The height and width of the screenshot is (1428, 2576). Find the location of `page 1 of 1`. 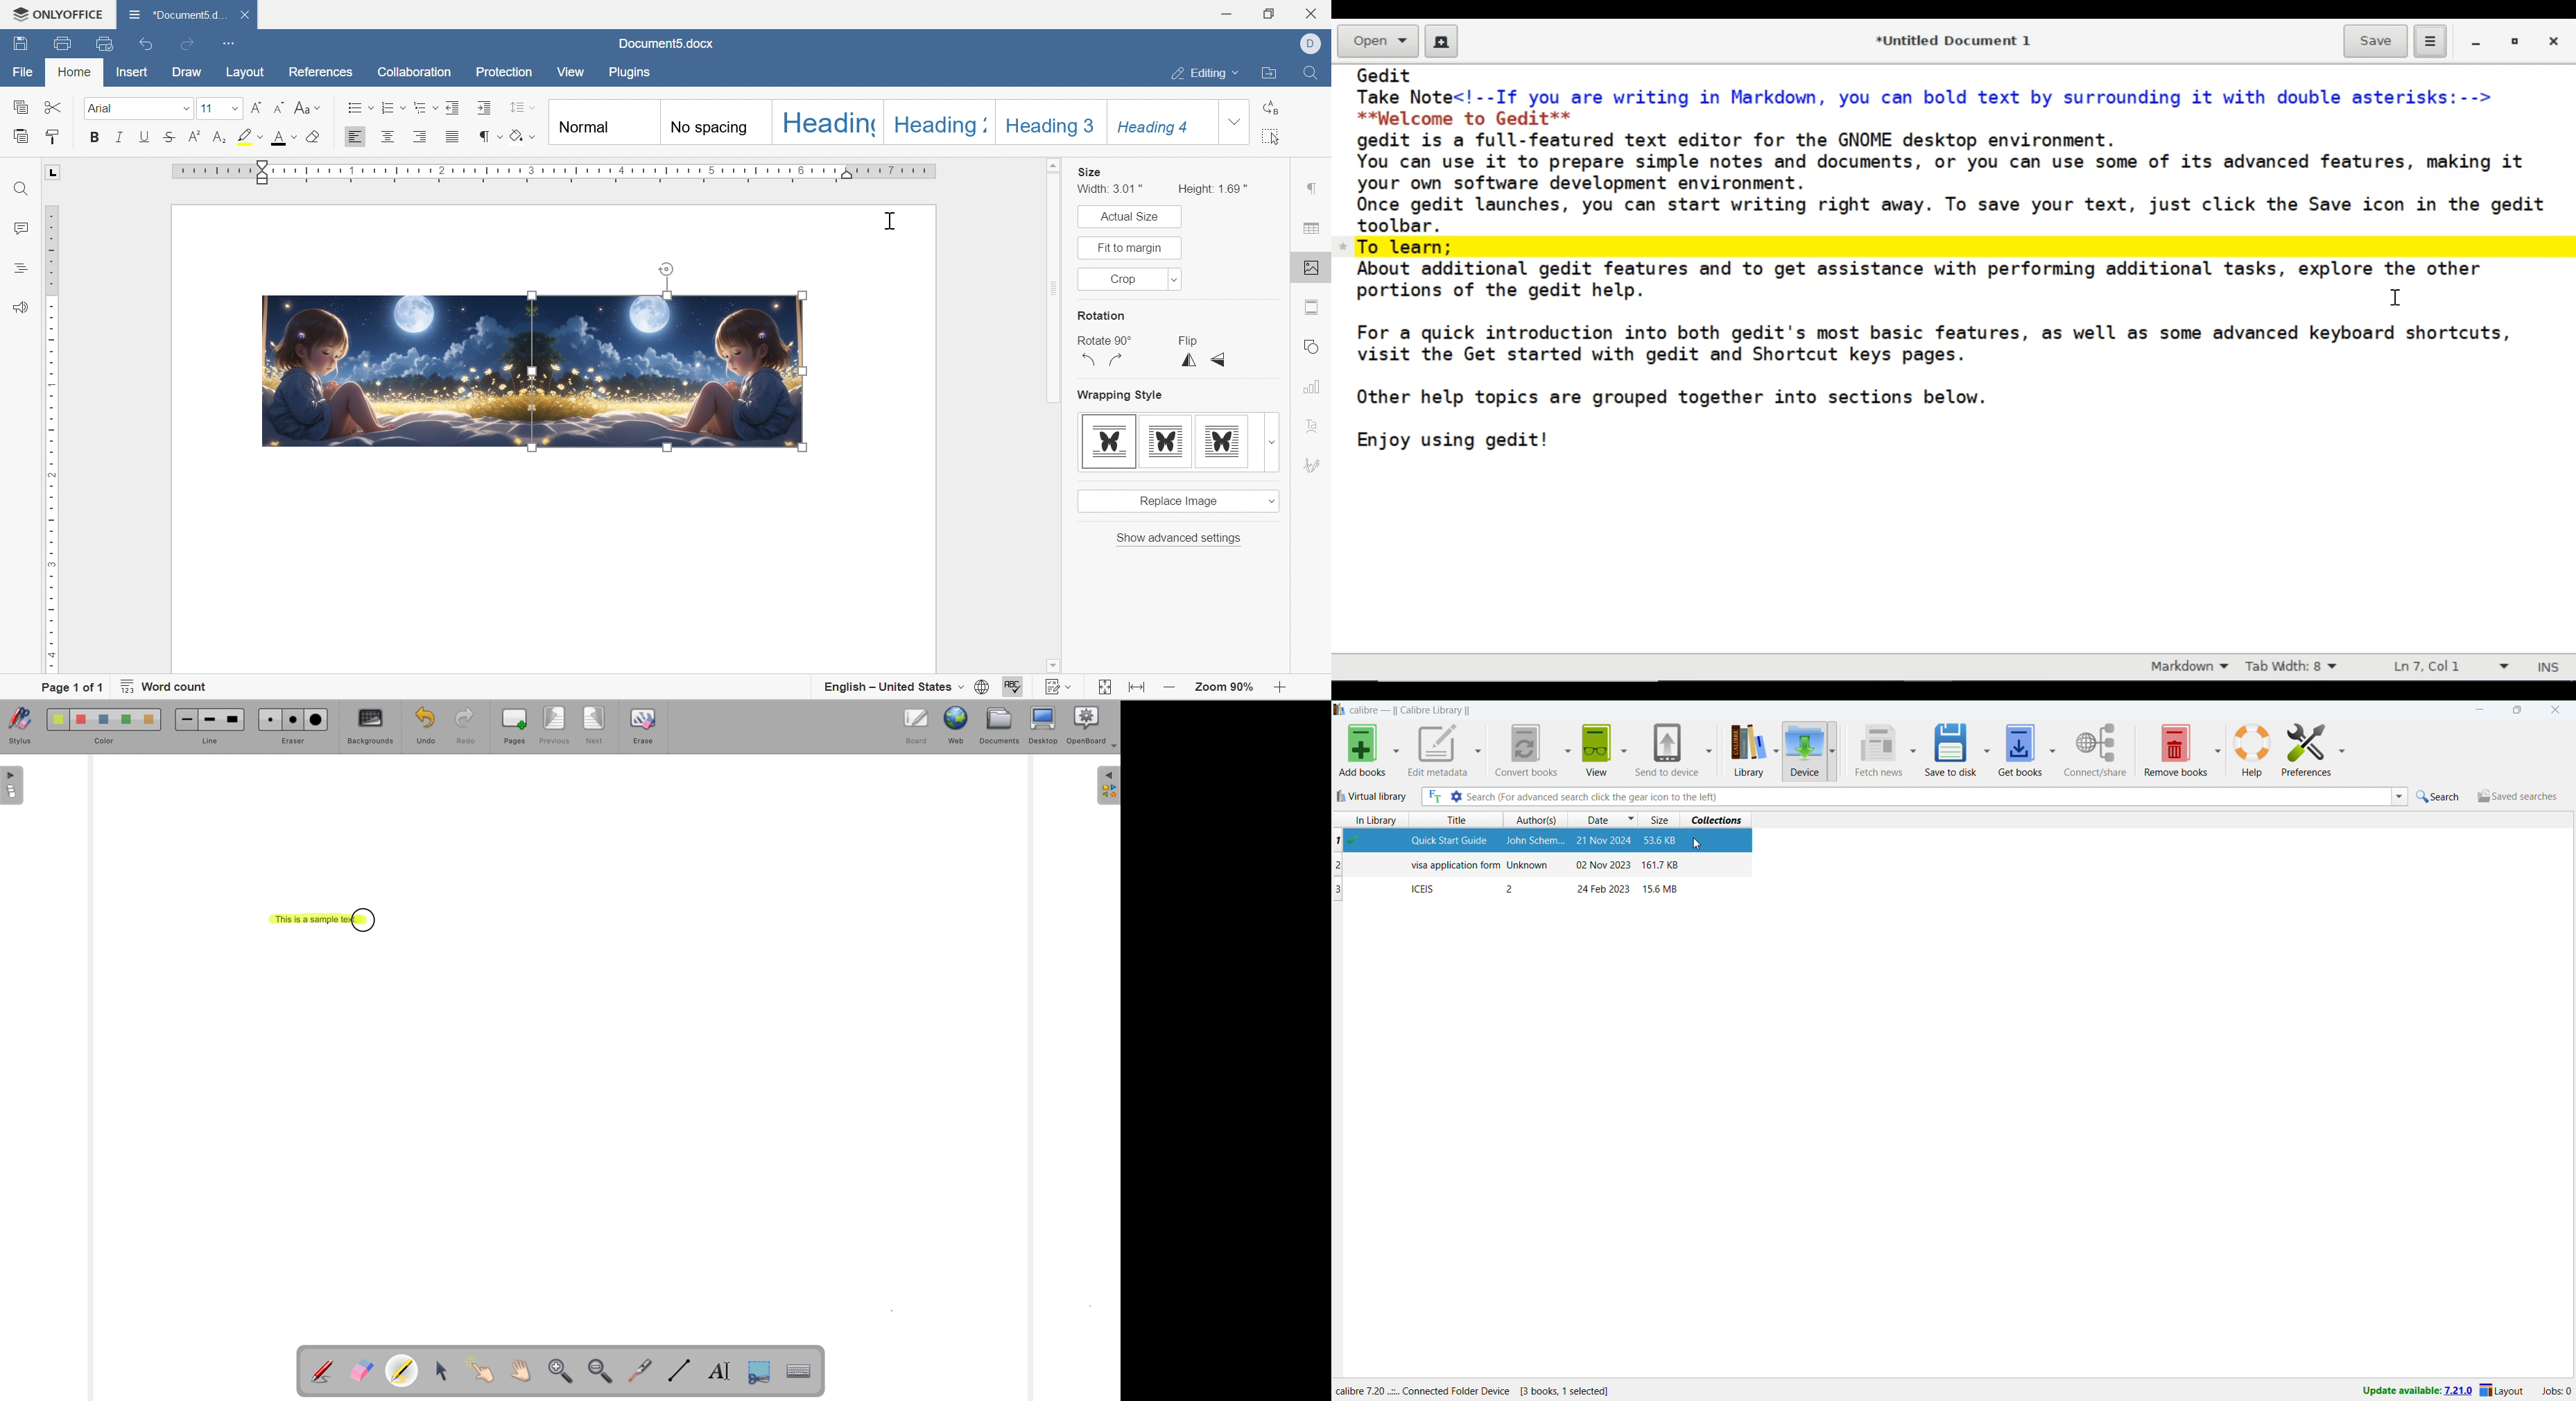

page 1 of 1 is located at coordinates (75, 691).